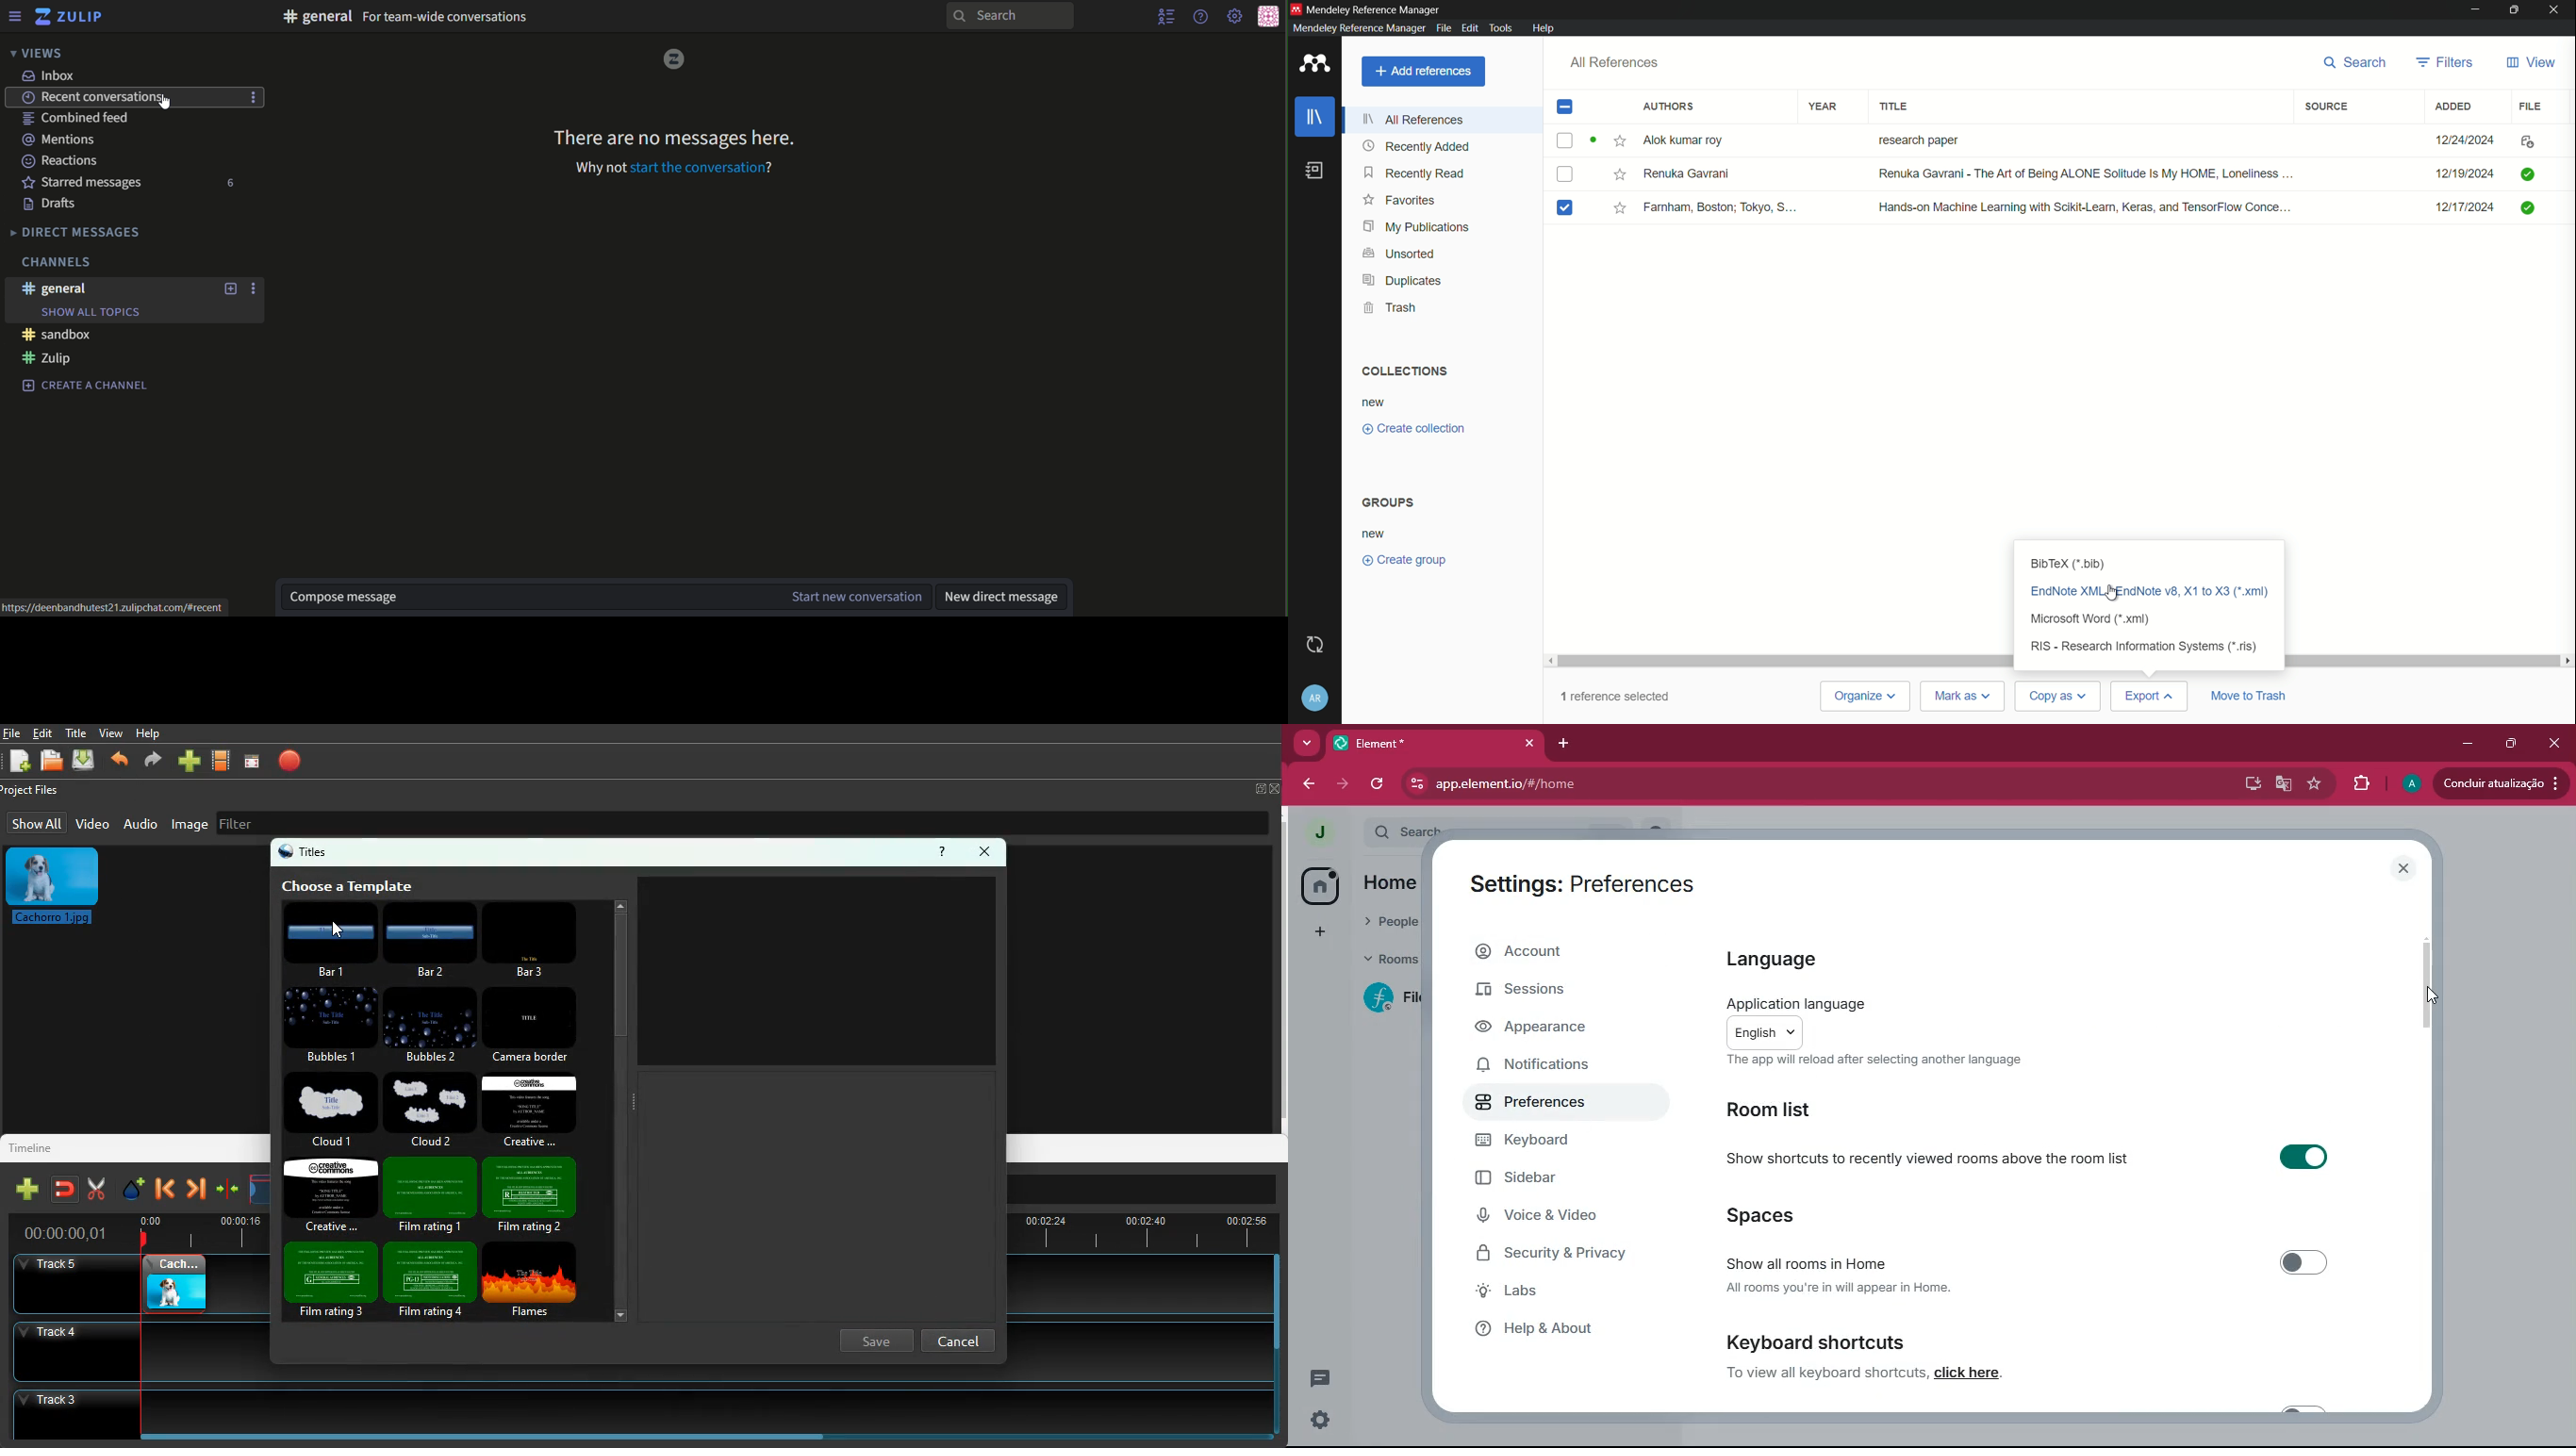 Image resolution: width=2576 pixels, height=1456 pixels. What do you see at coordinates (134, 98) in the screenshot?
I see `text` at bounding box center [134, 98].